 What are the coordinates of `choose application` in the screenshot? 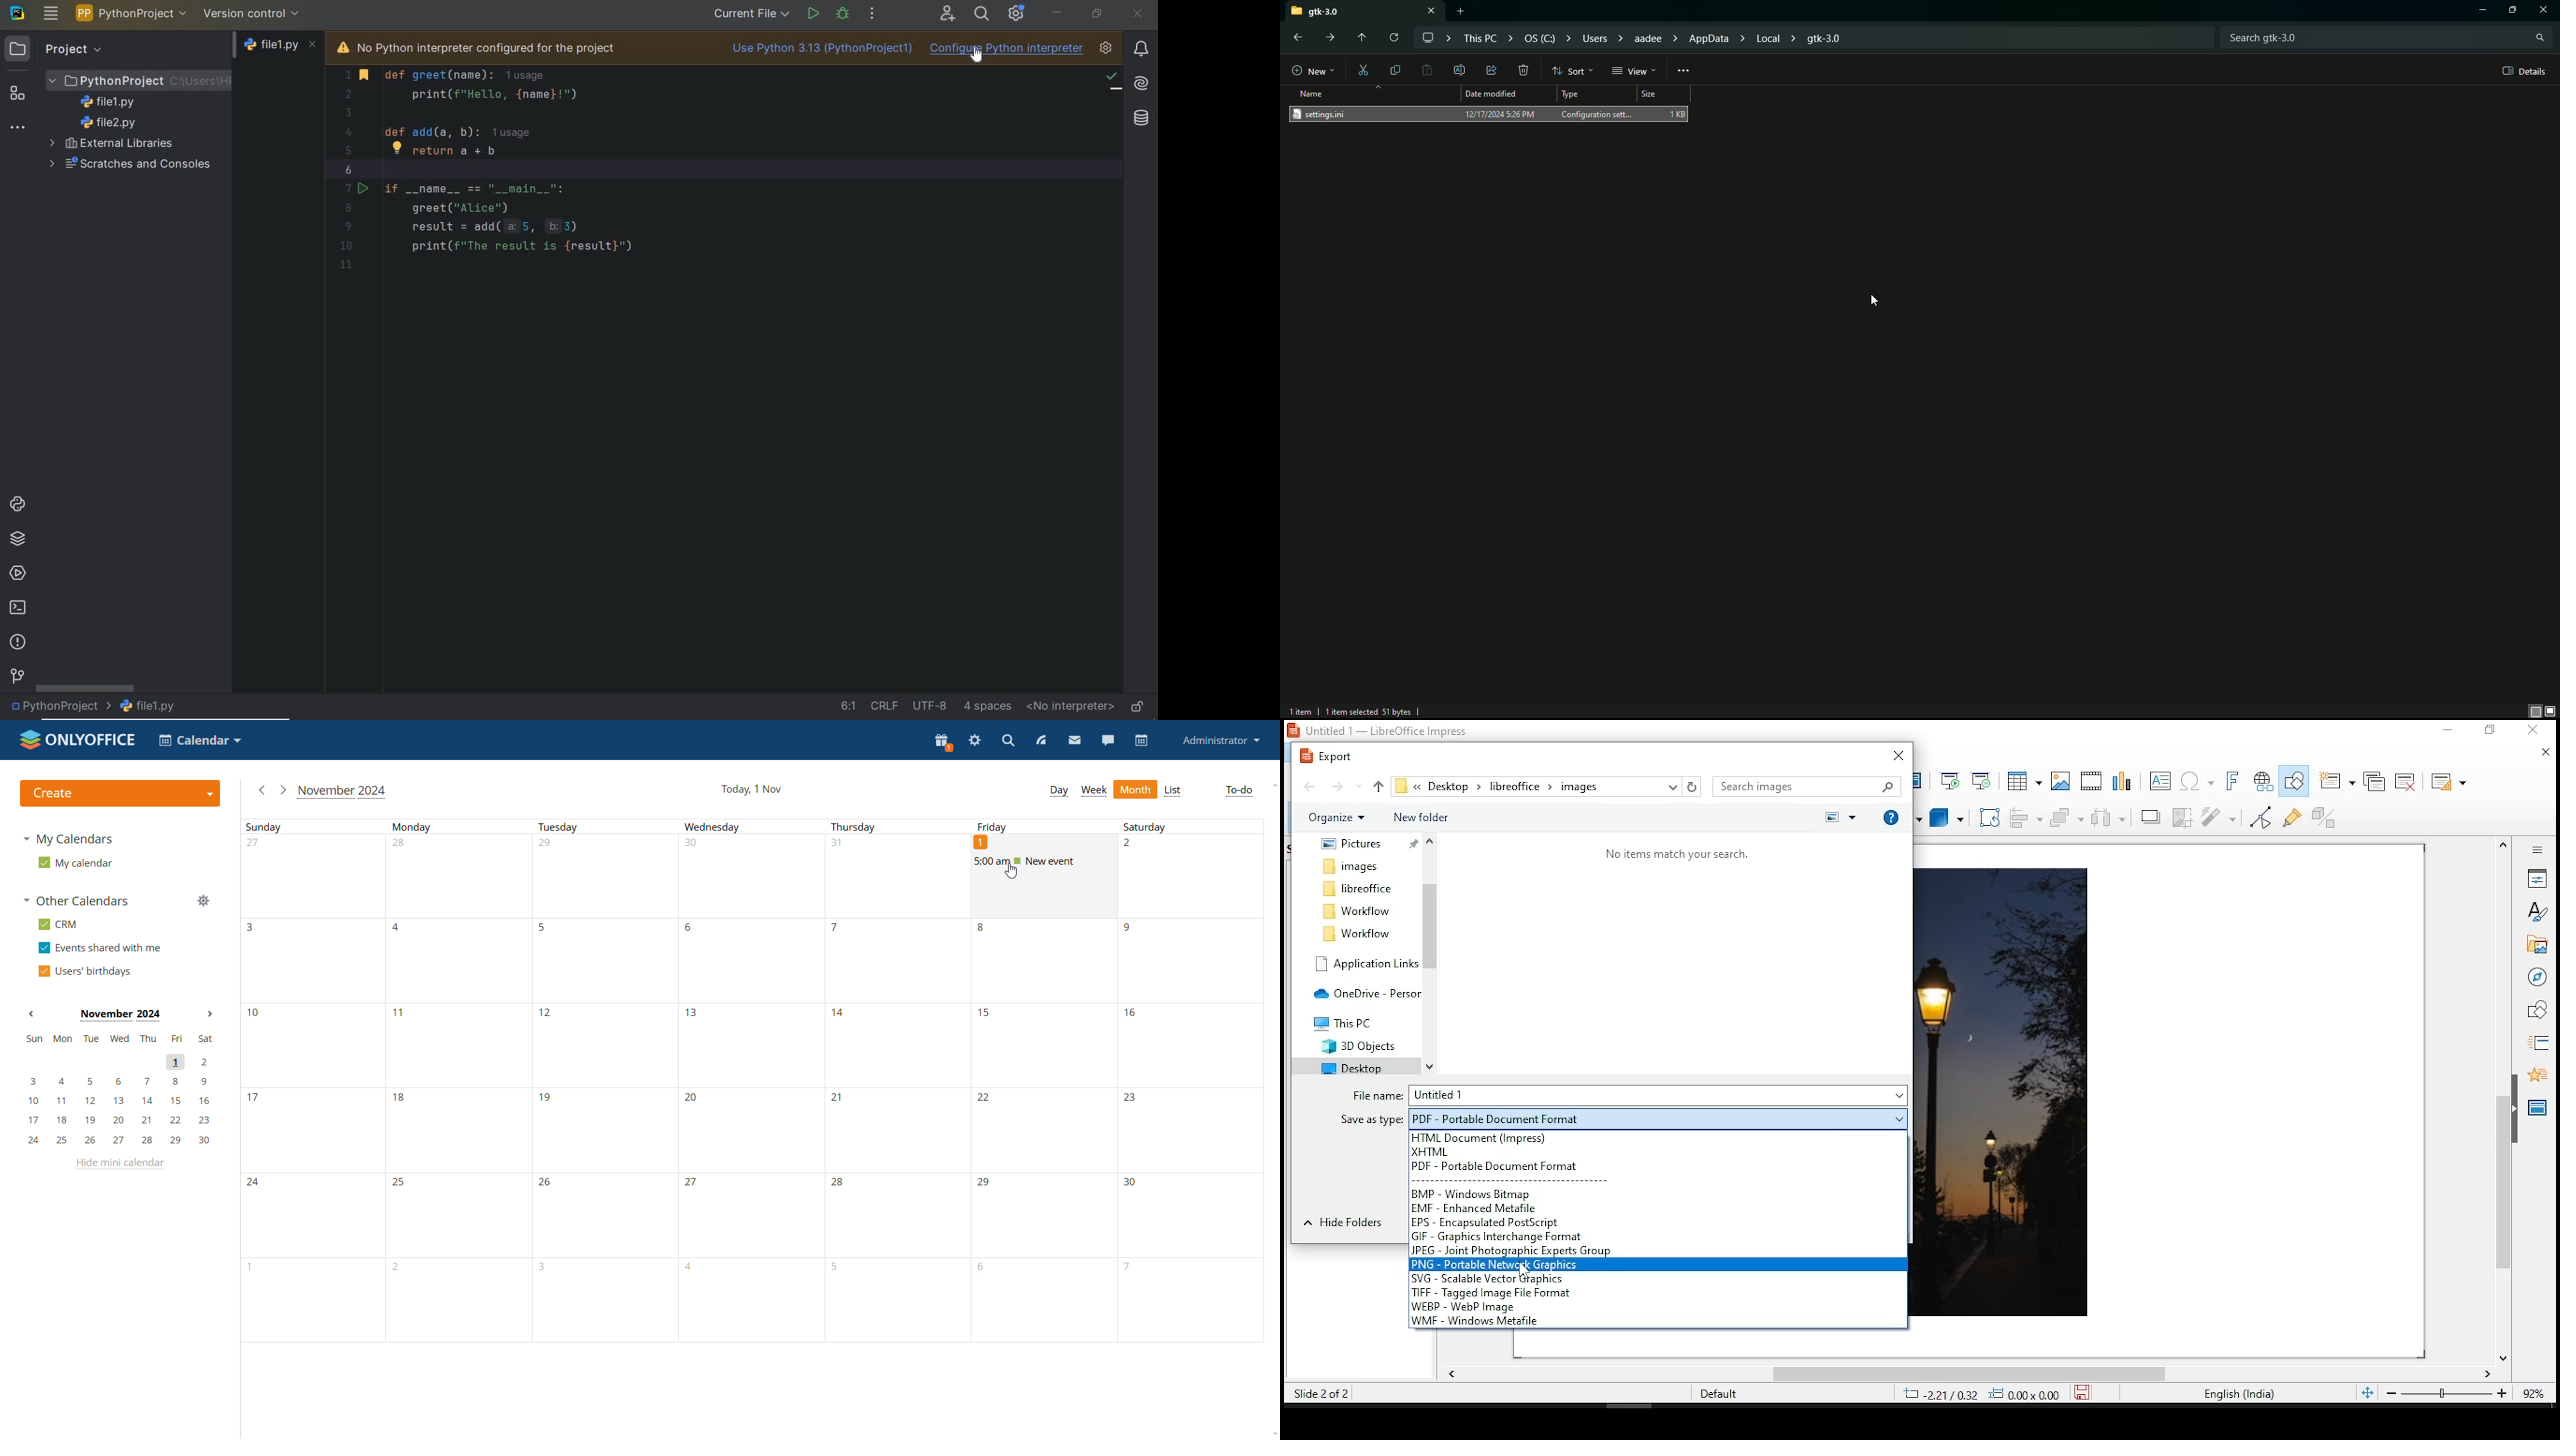 It's located at (199, 739).